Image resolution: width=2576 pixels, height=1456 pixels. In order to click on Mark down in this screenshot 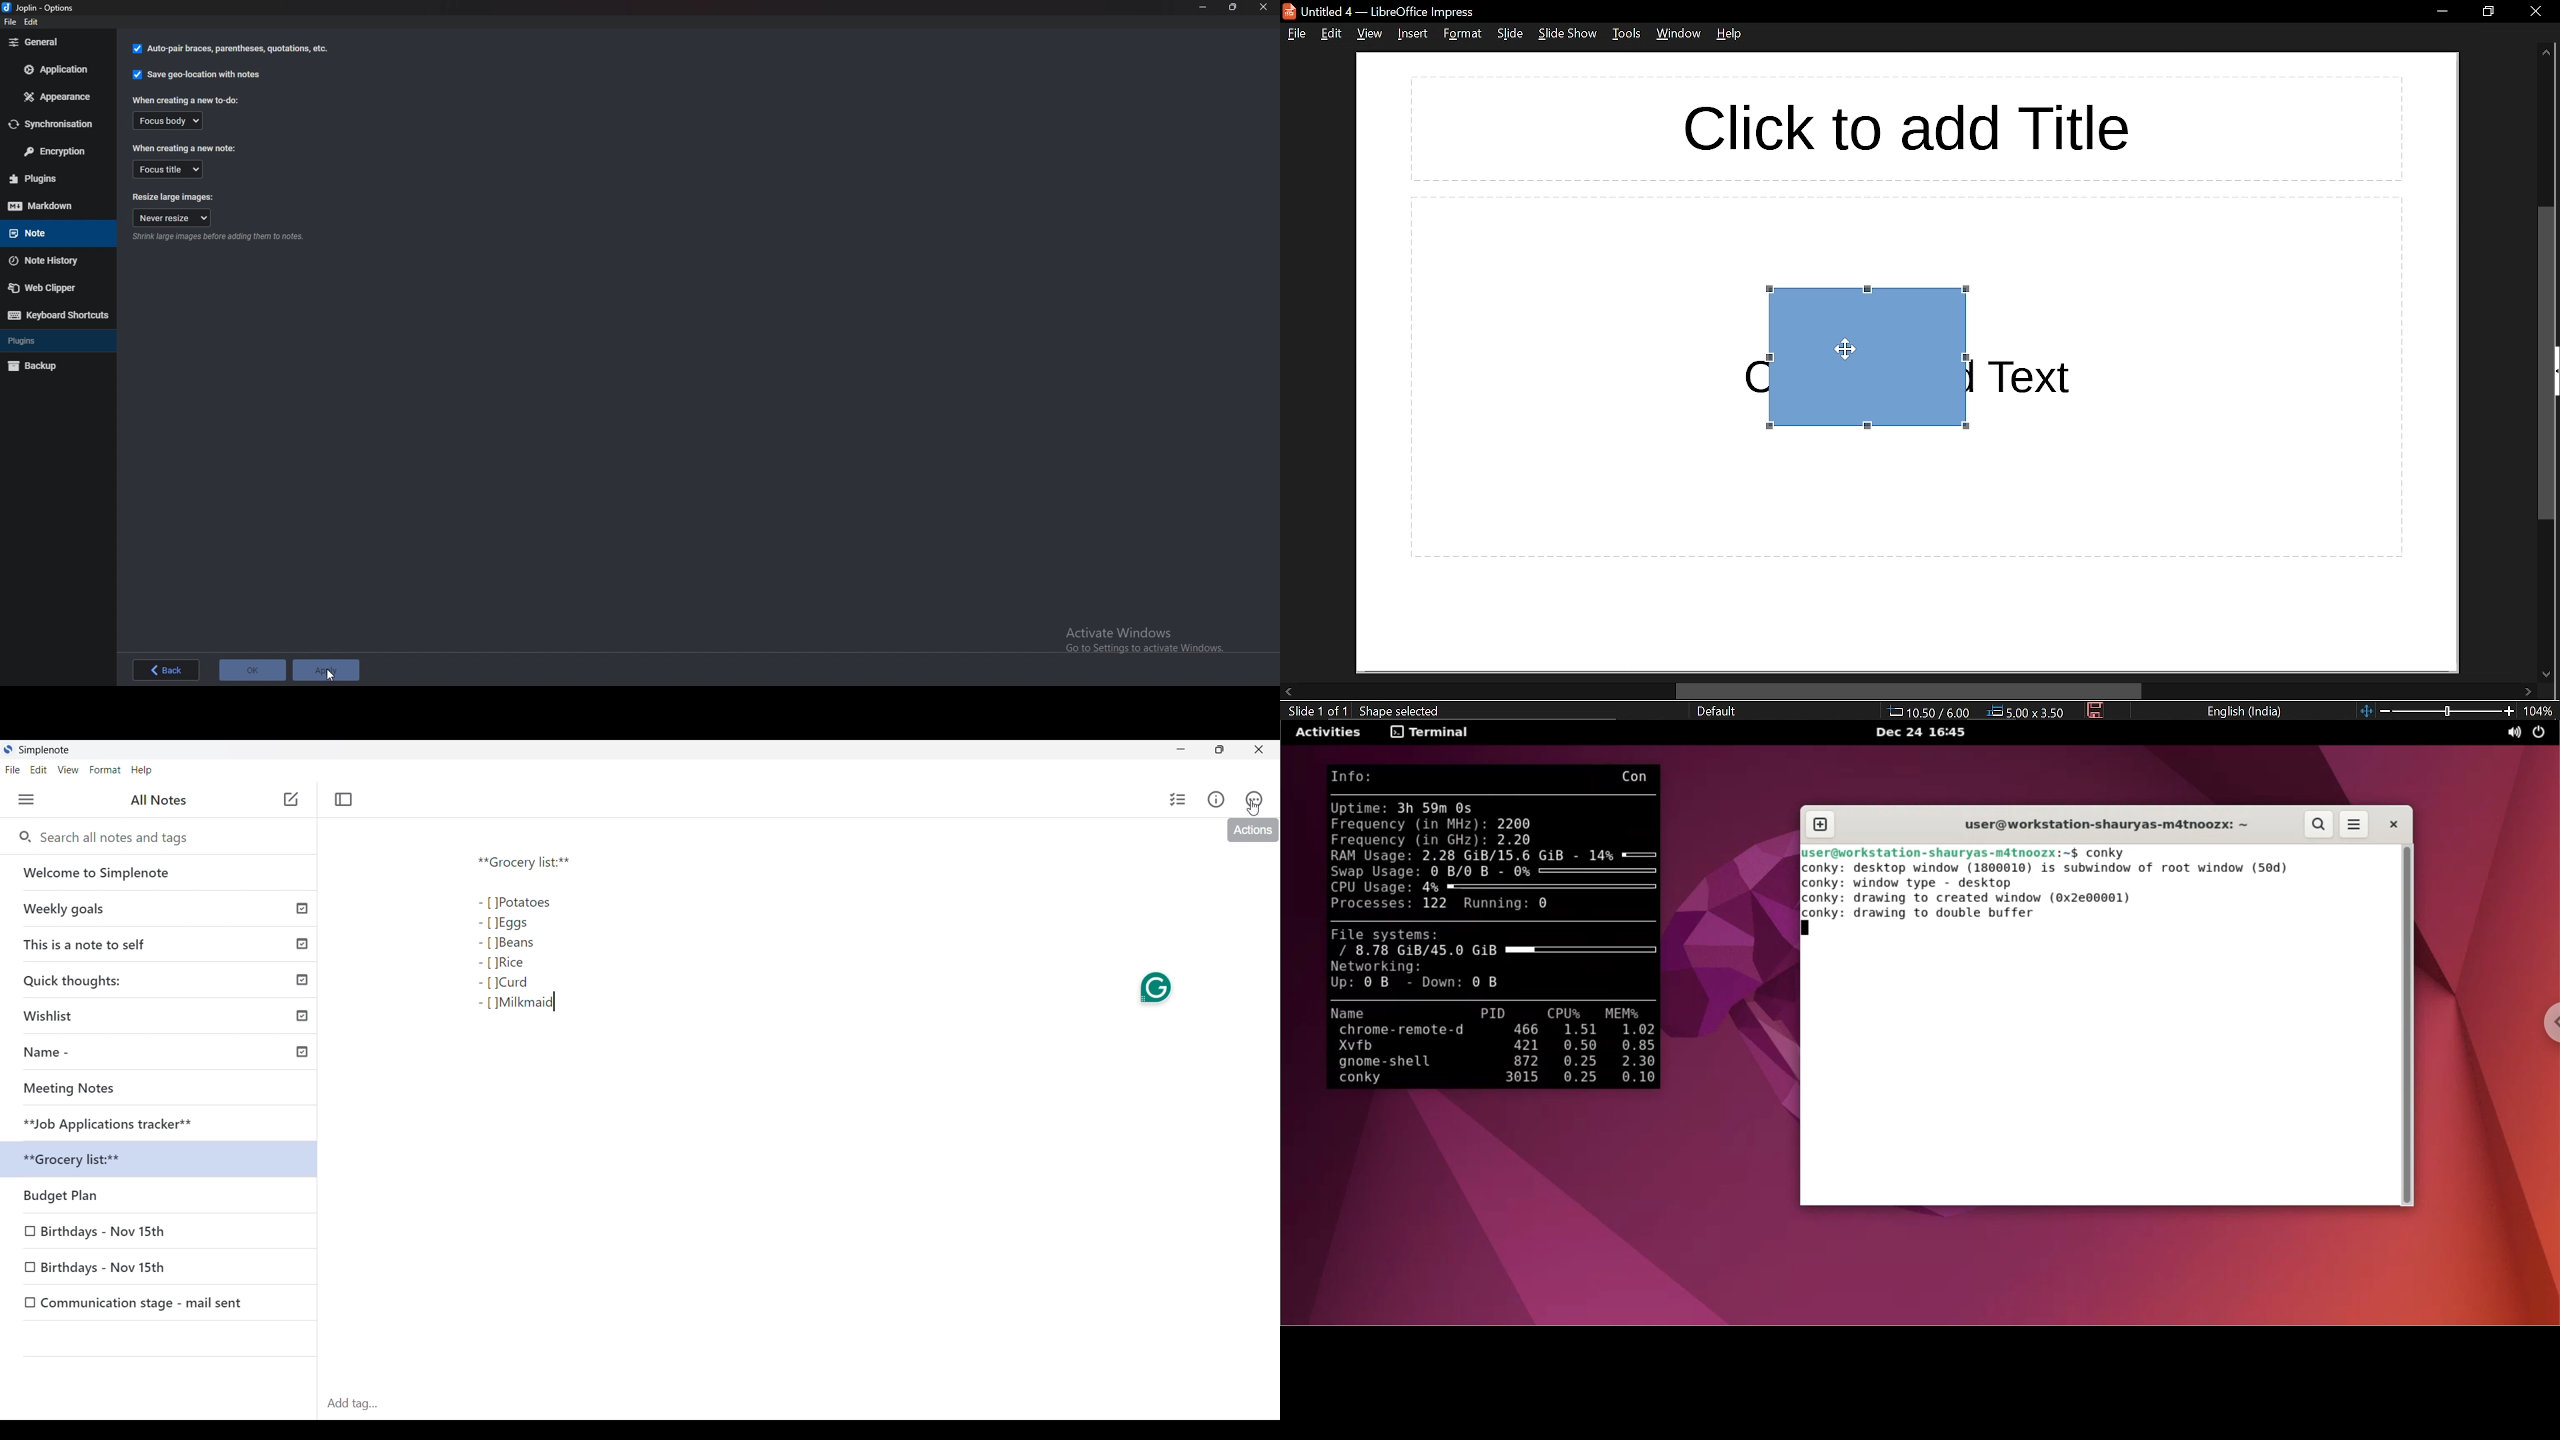, I will do `click(57, 205)`.